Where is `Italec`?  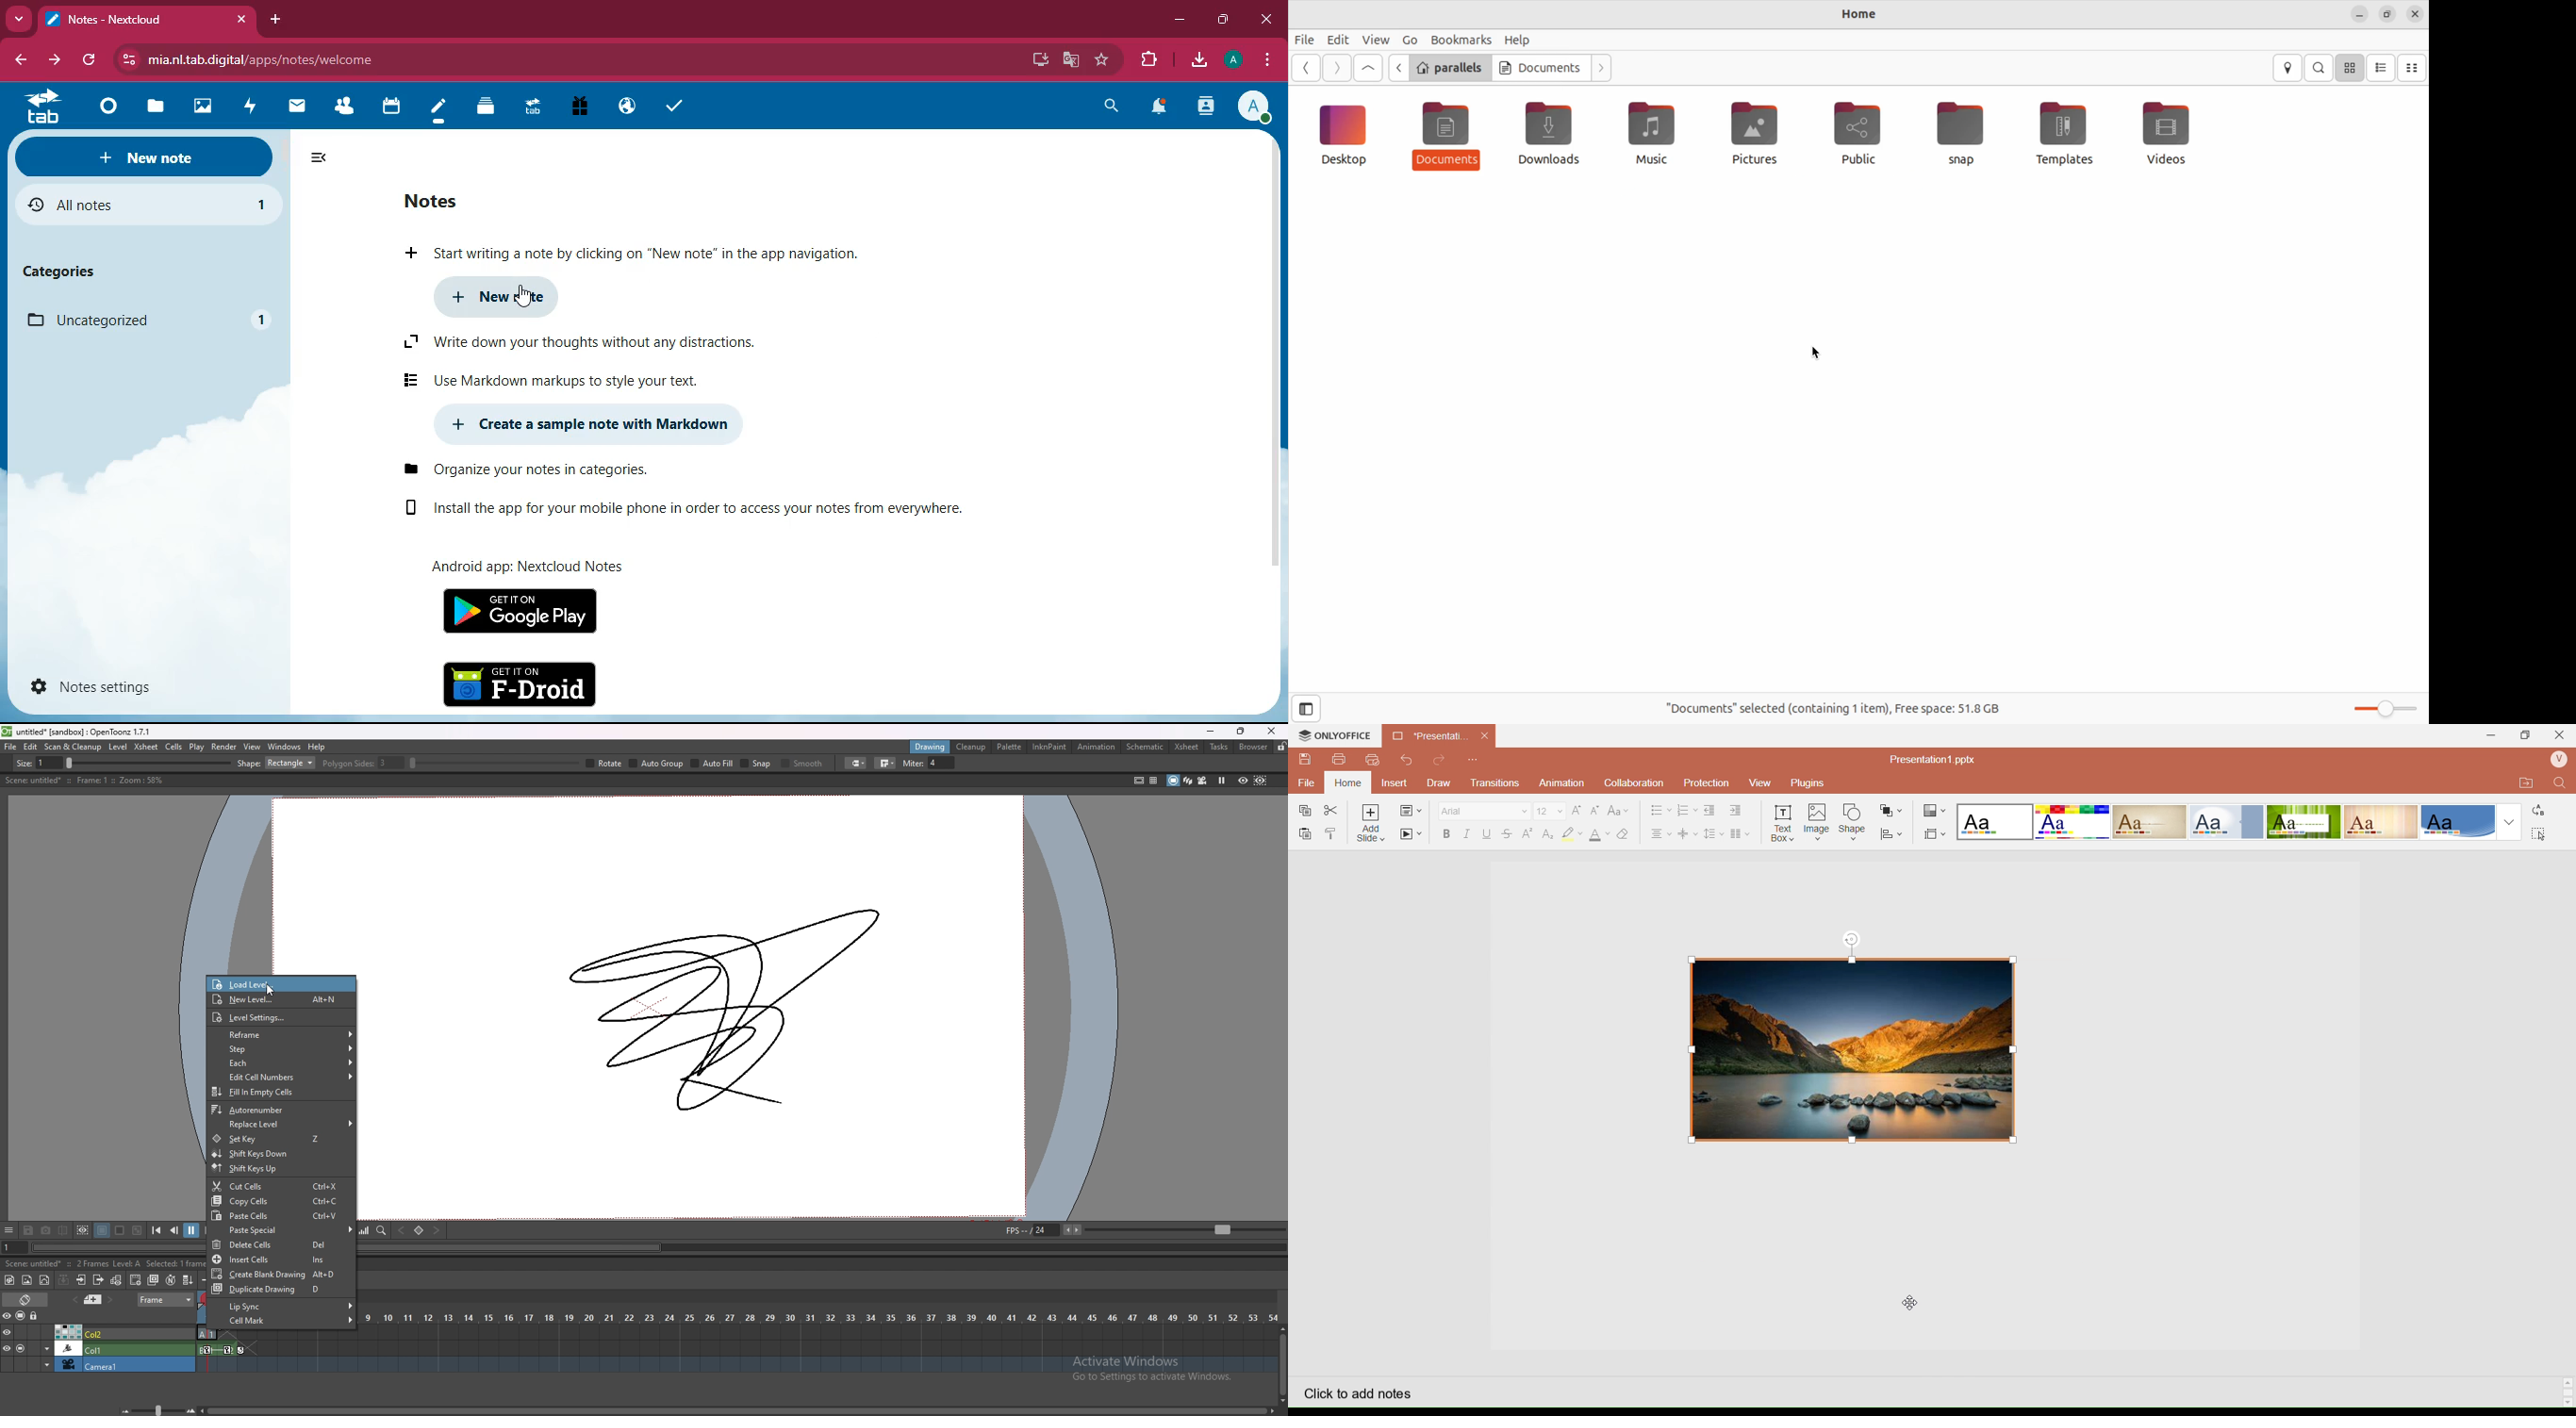
Italec is located at coordinates (1466, 834).